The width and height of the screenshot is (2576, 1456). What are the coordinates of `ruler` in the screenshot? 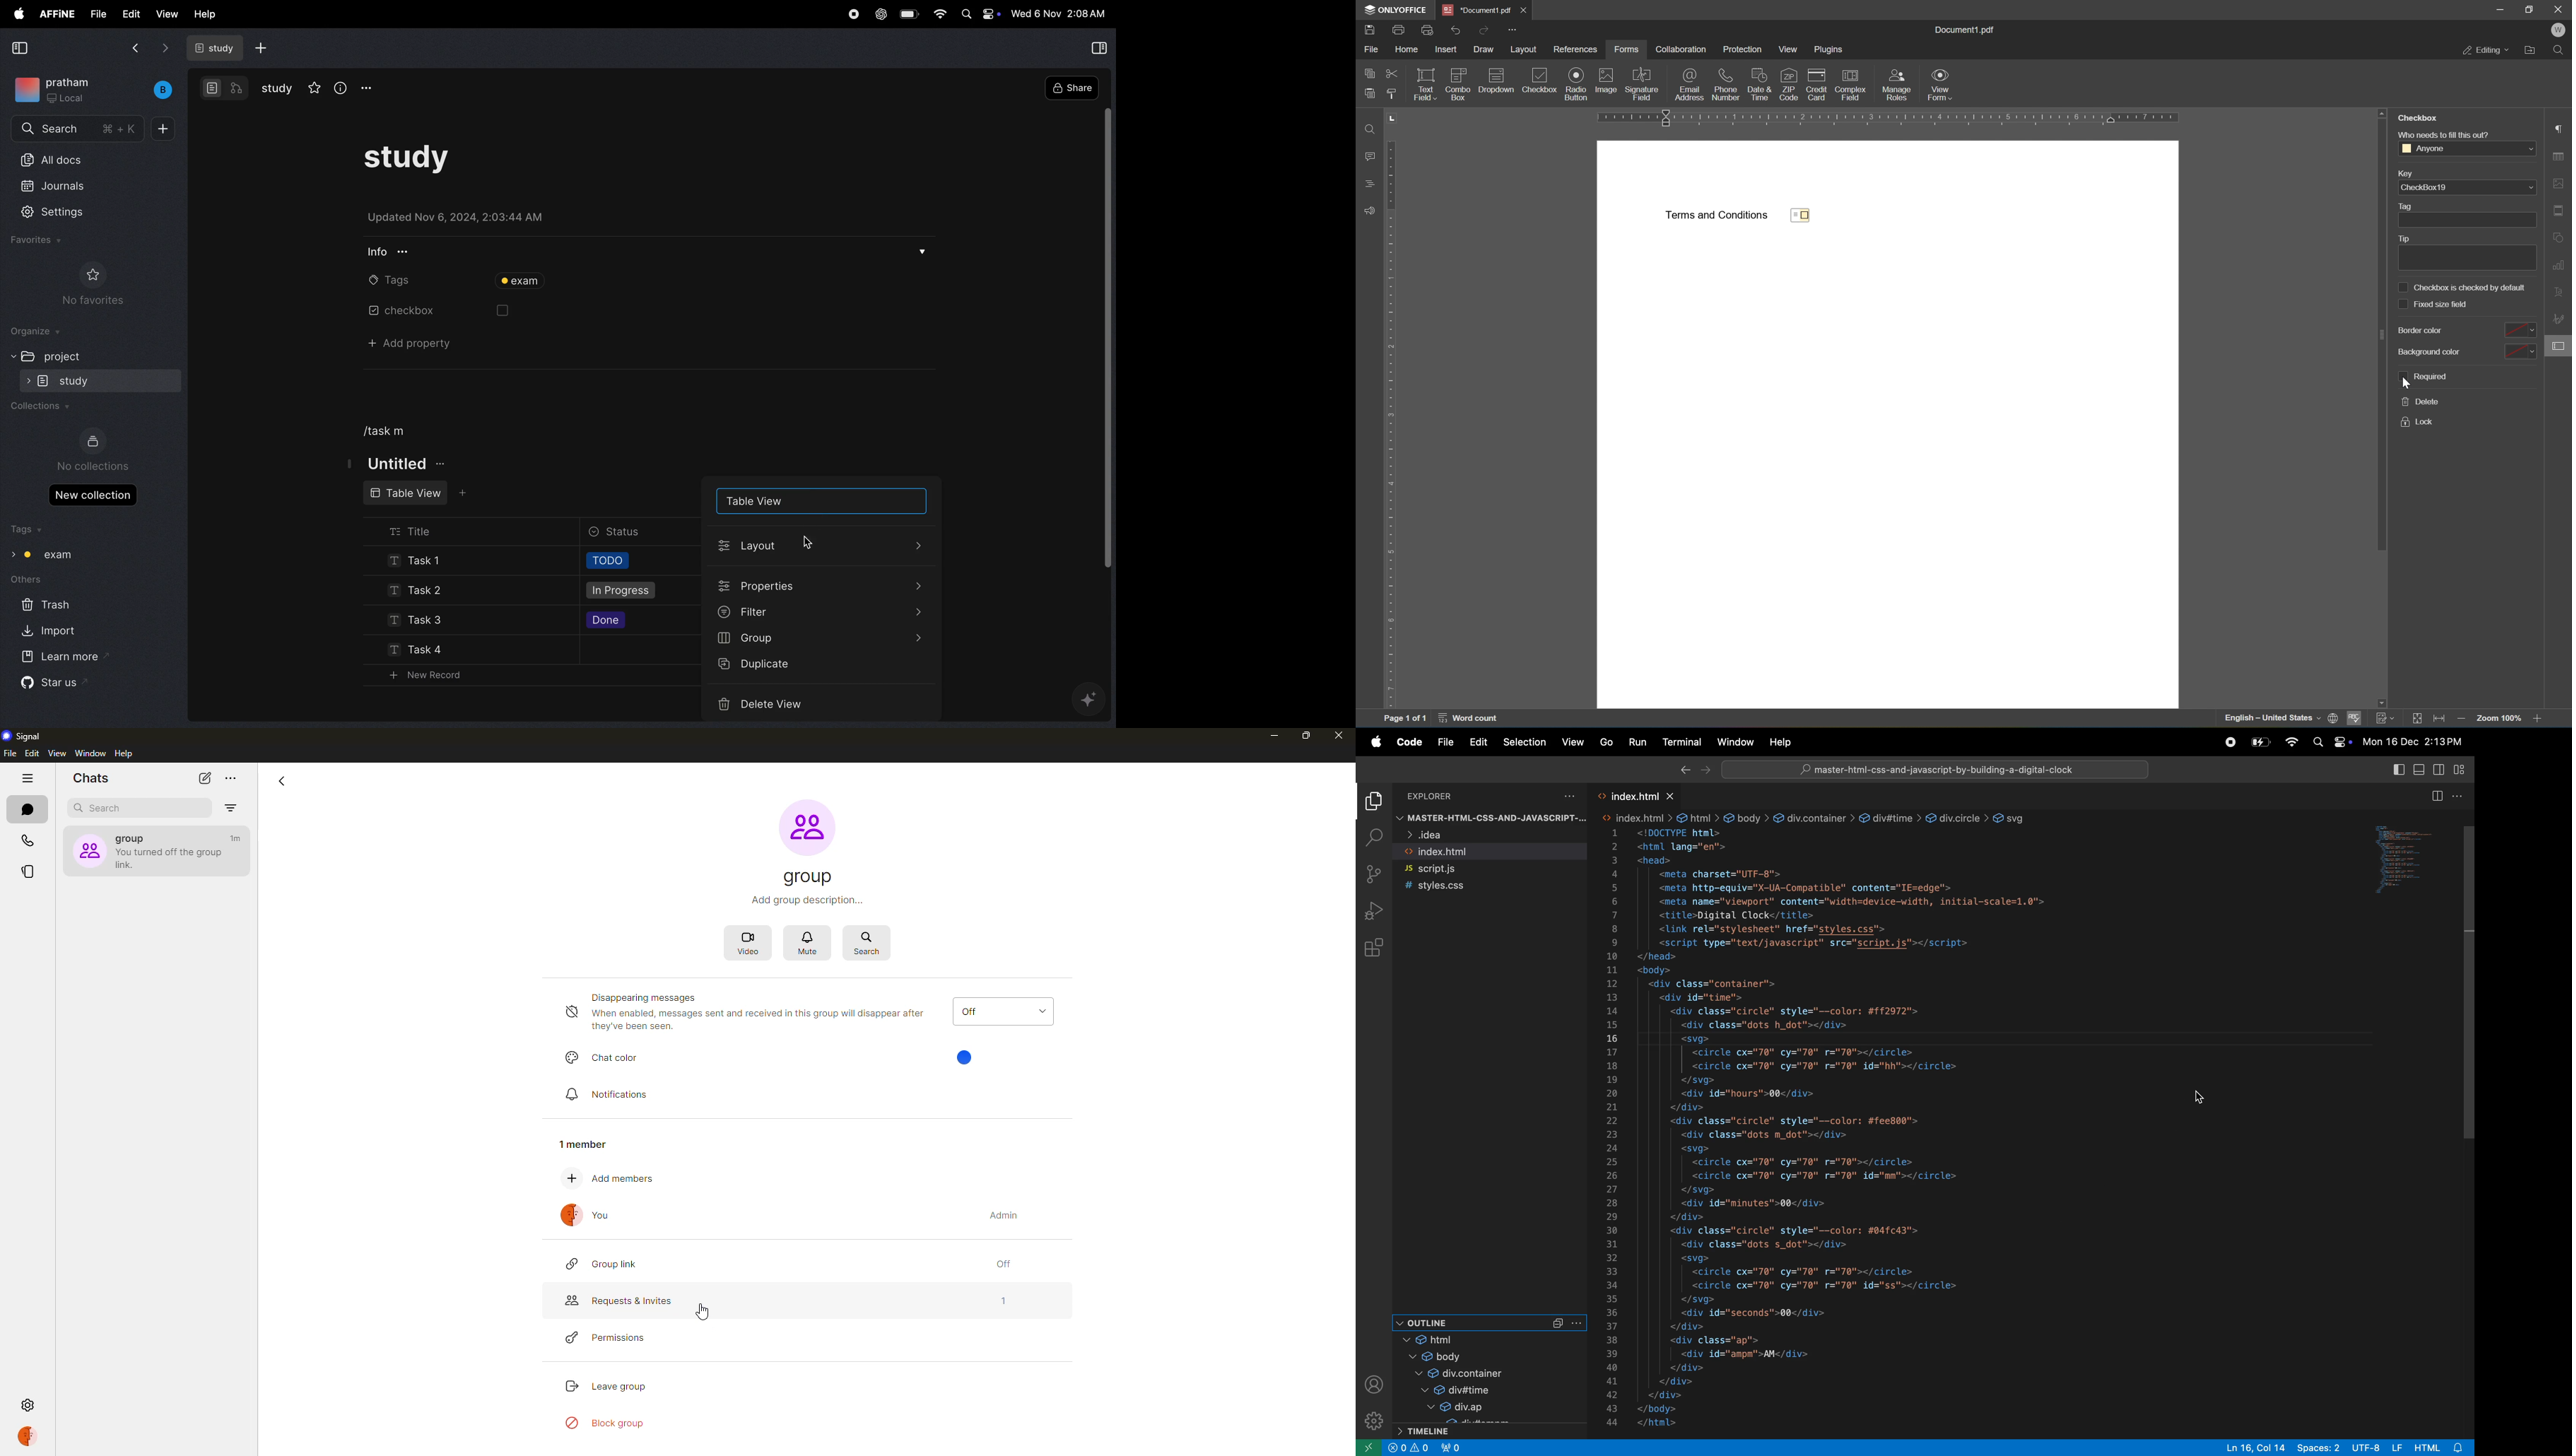 It's located at (1394, 410).